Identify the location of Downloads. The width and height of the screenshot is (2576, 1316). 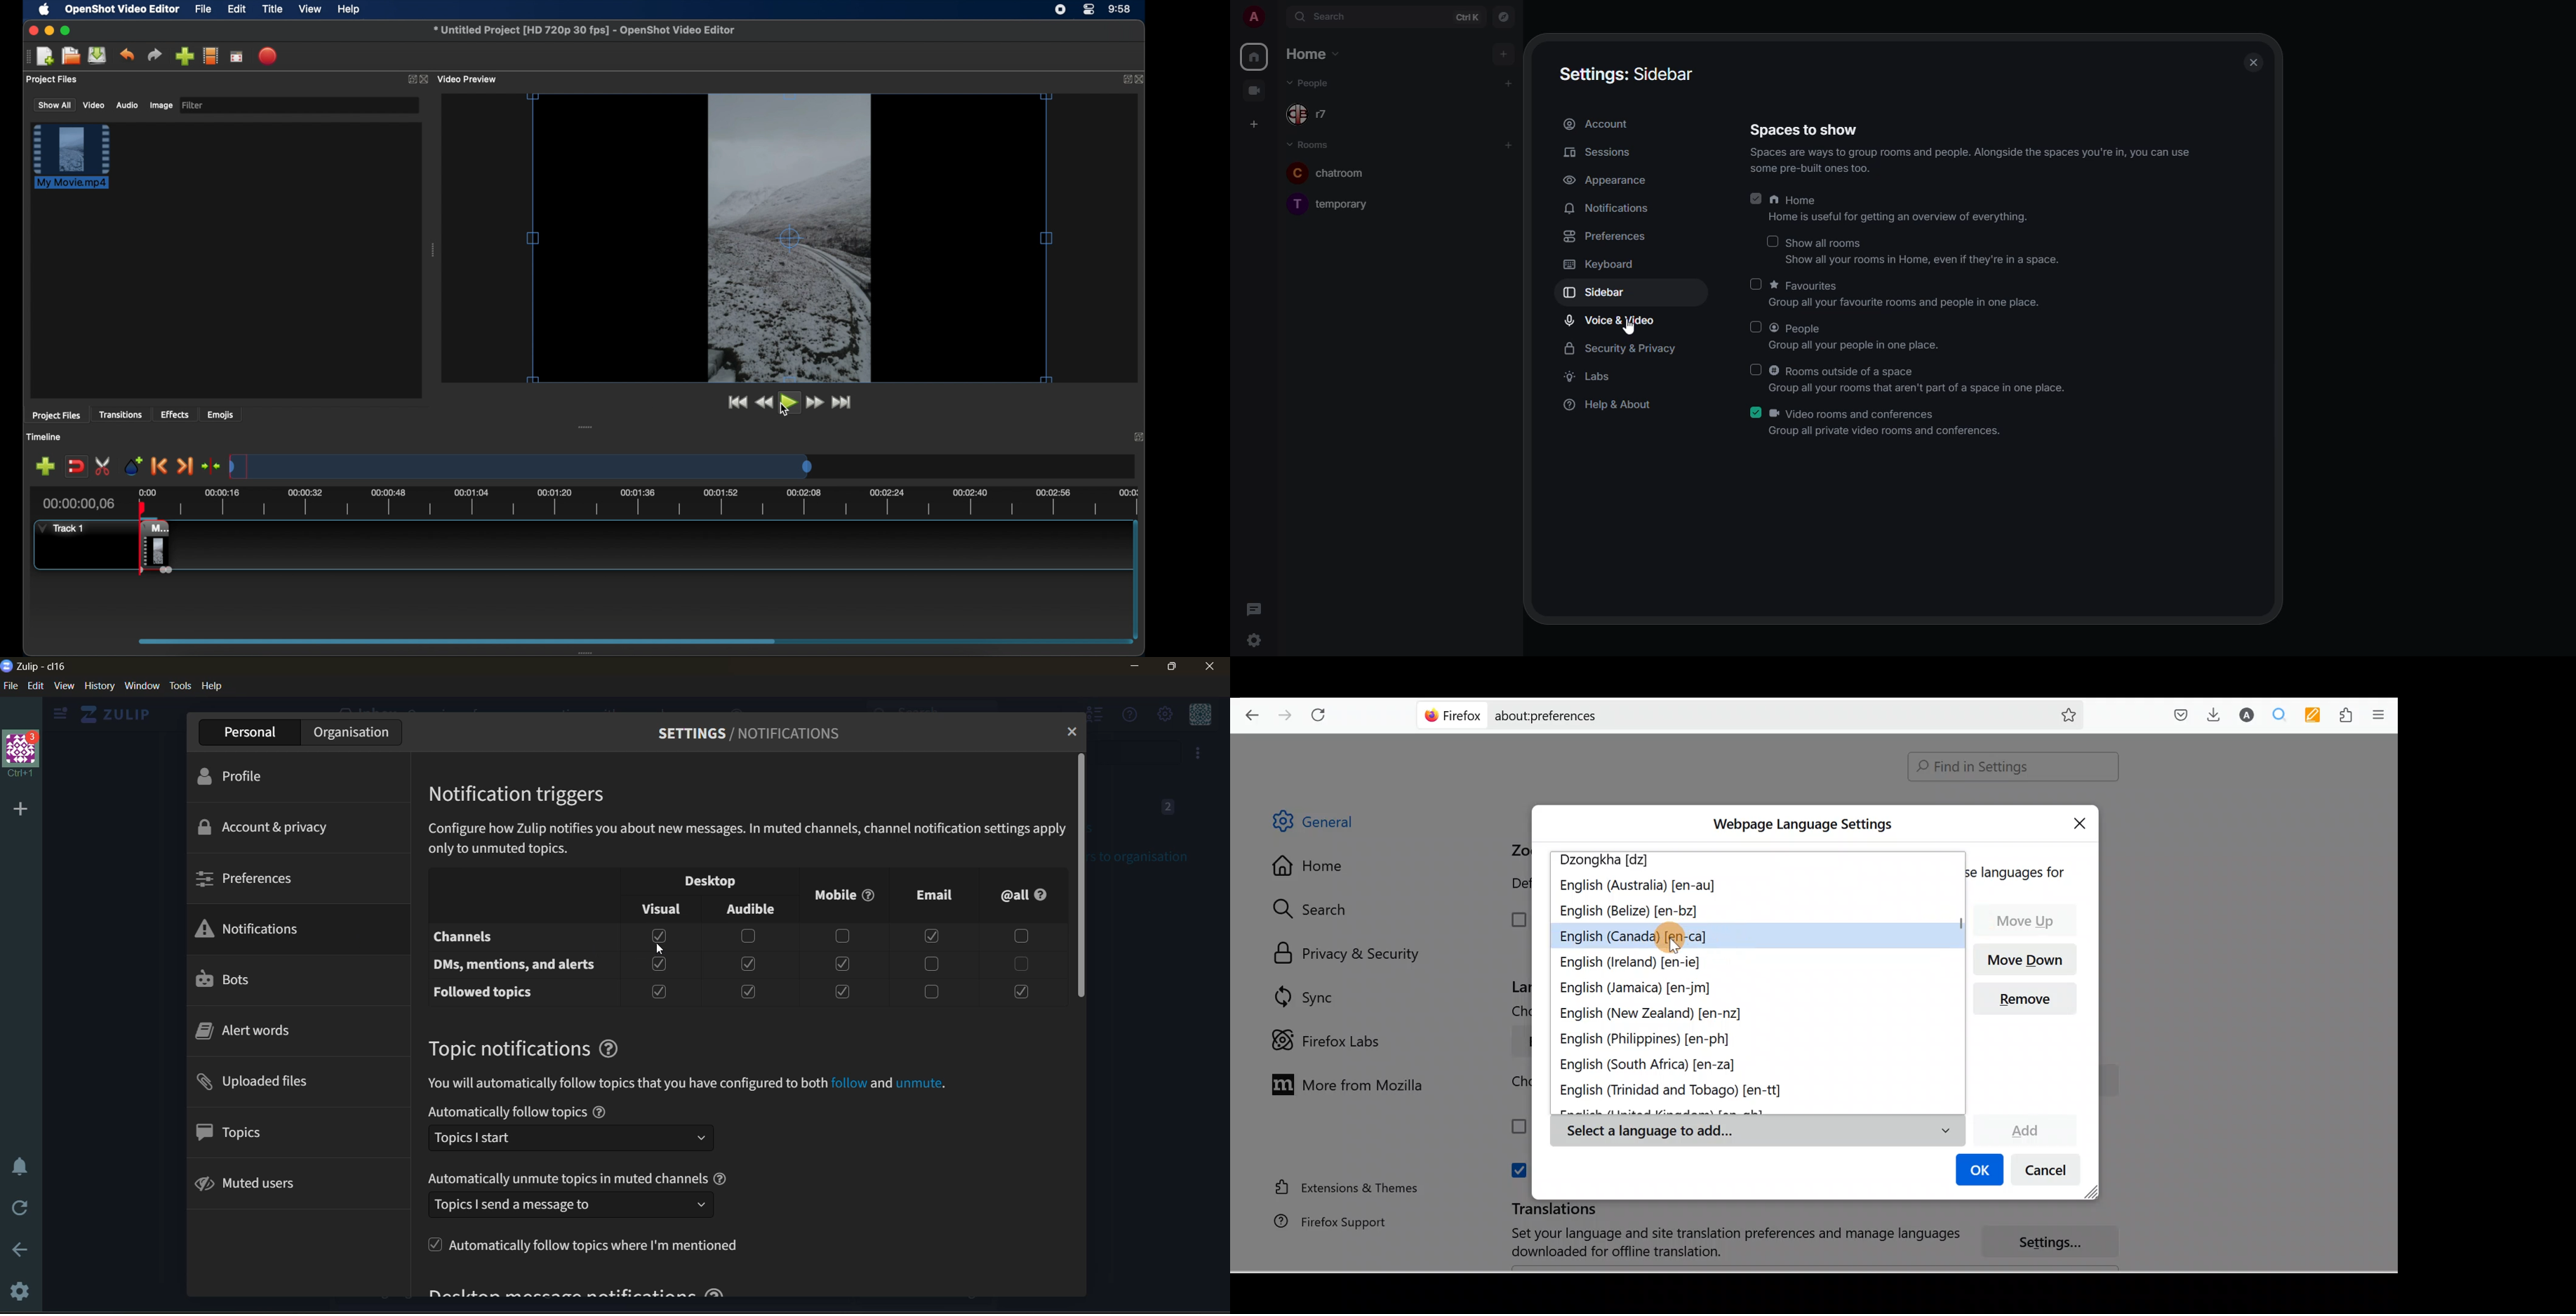
(2210, 714).